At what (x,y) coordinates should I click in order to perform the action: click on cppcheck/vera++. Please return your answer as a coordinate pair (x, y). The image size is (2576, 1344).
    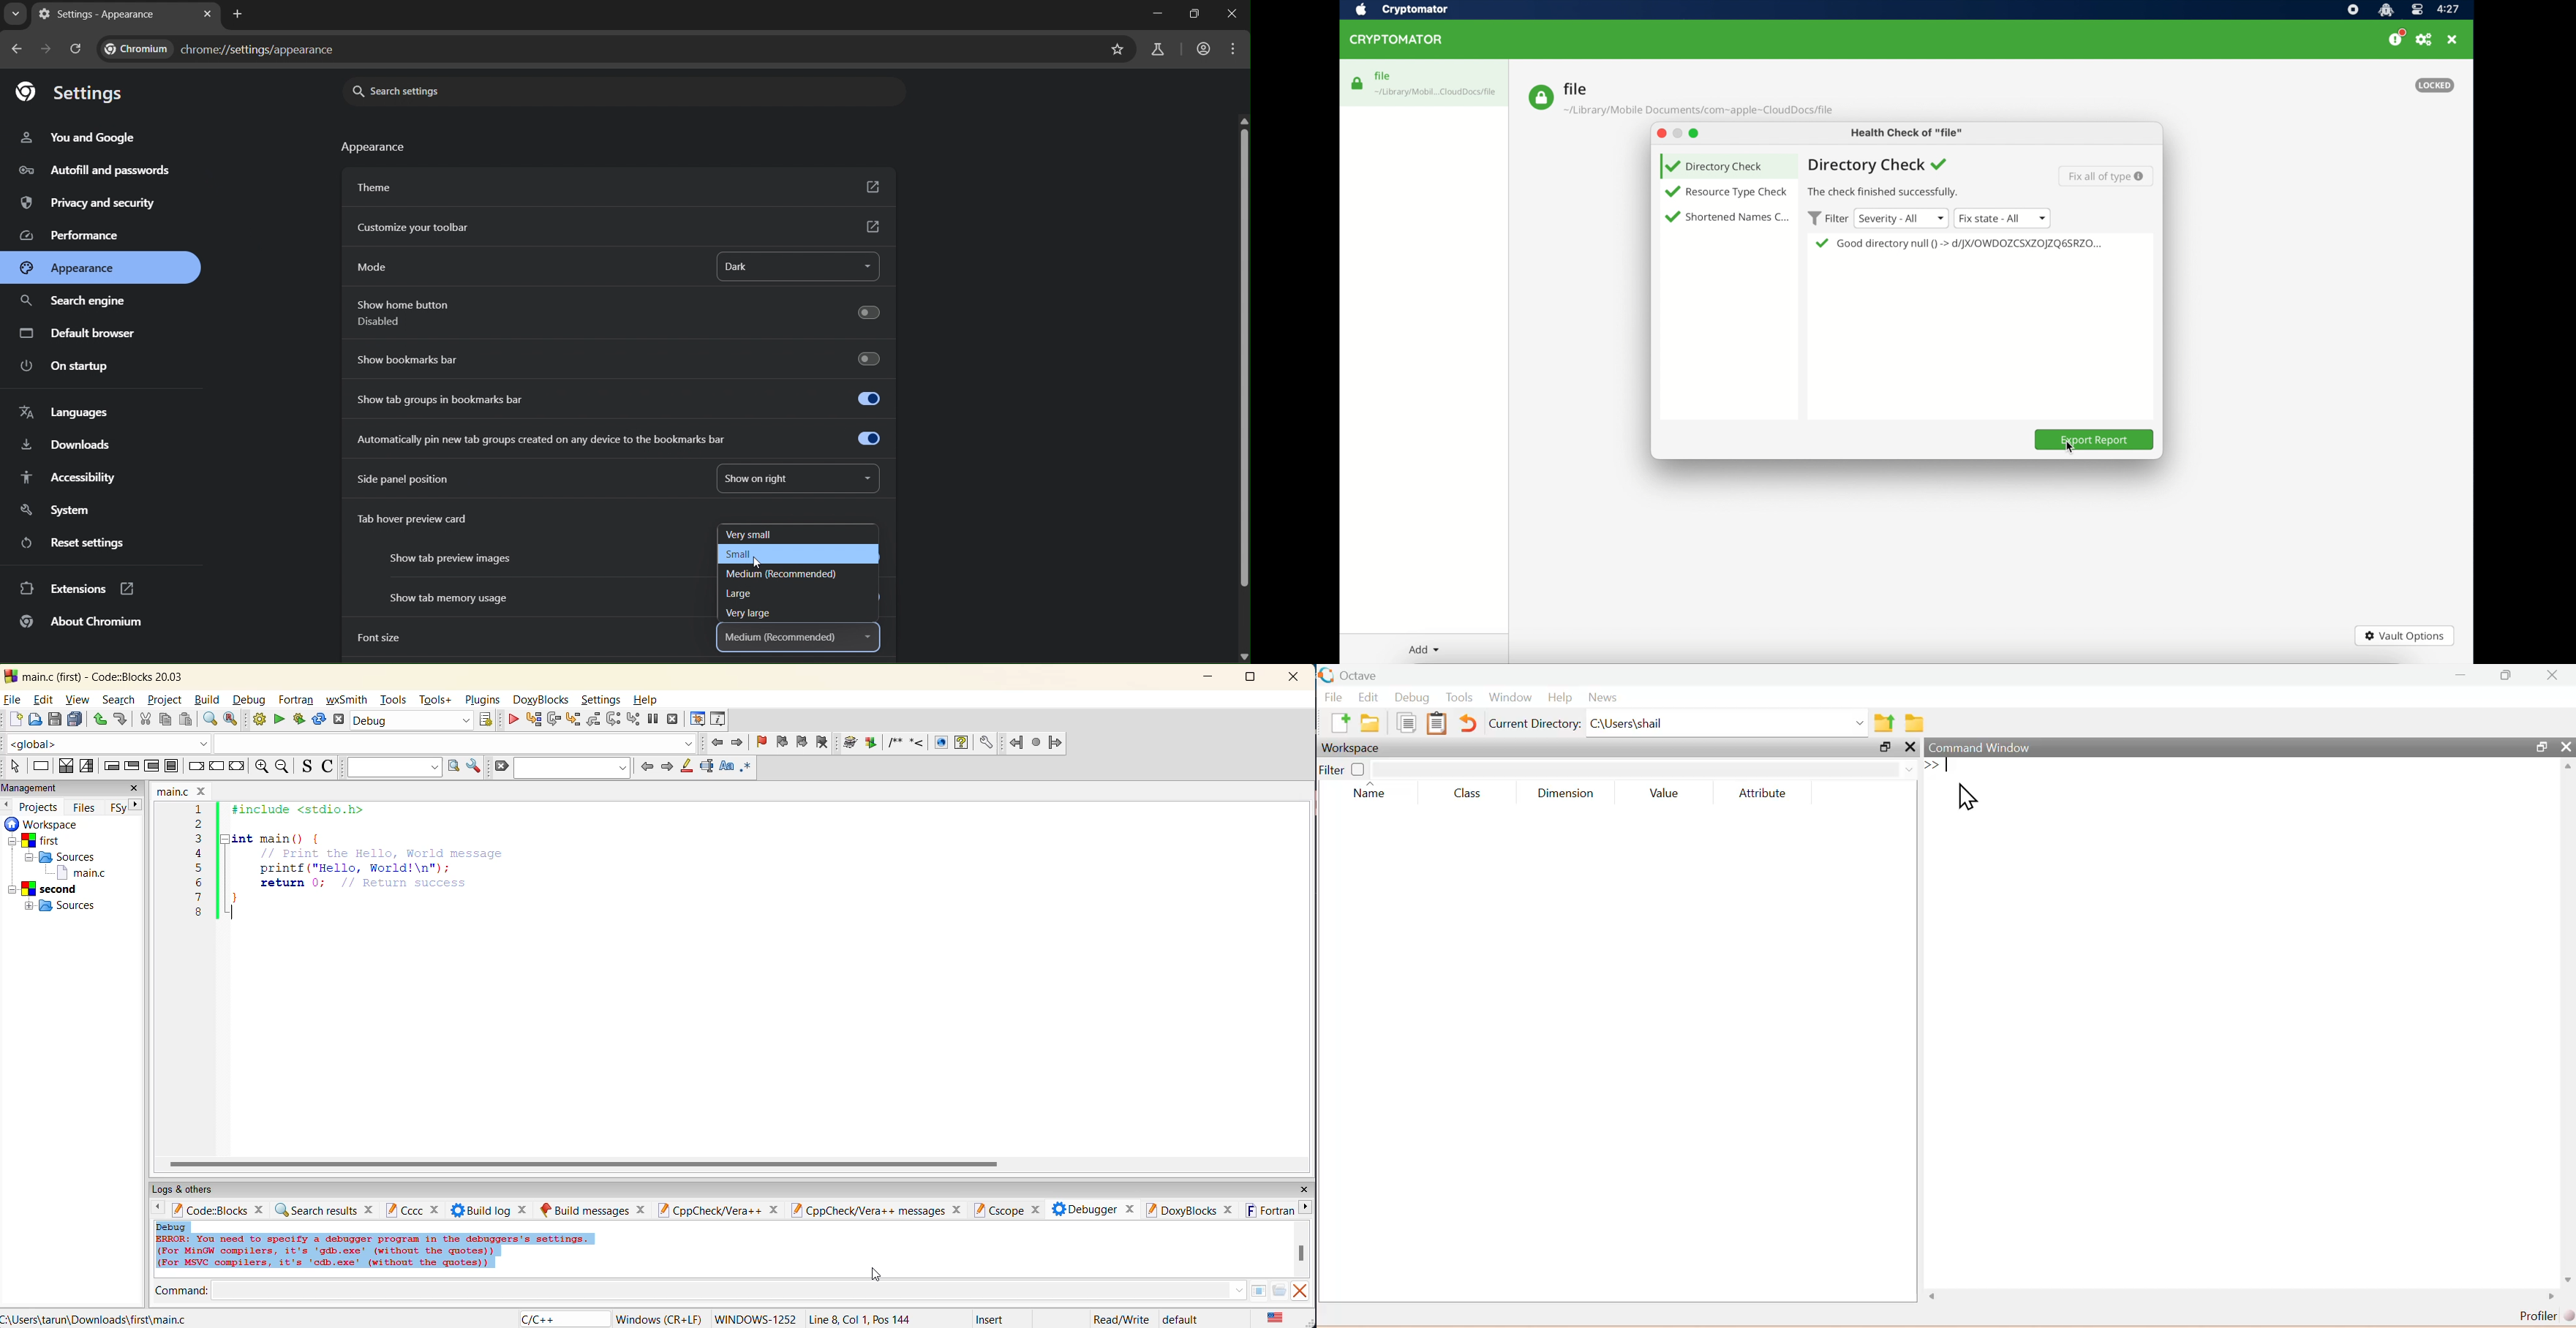
    Looking at the image, I should click on (721, 1210).